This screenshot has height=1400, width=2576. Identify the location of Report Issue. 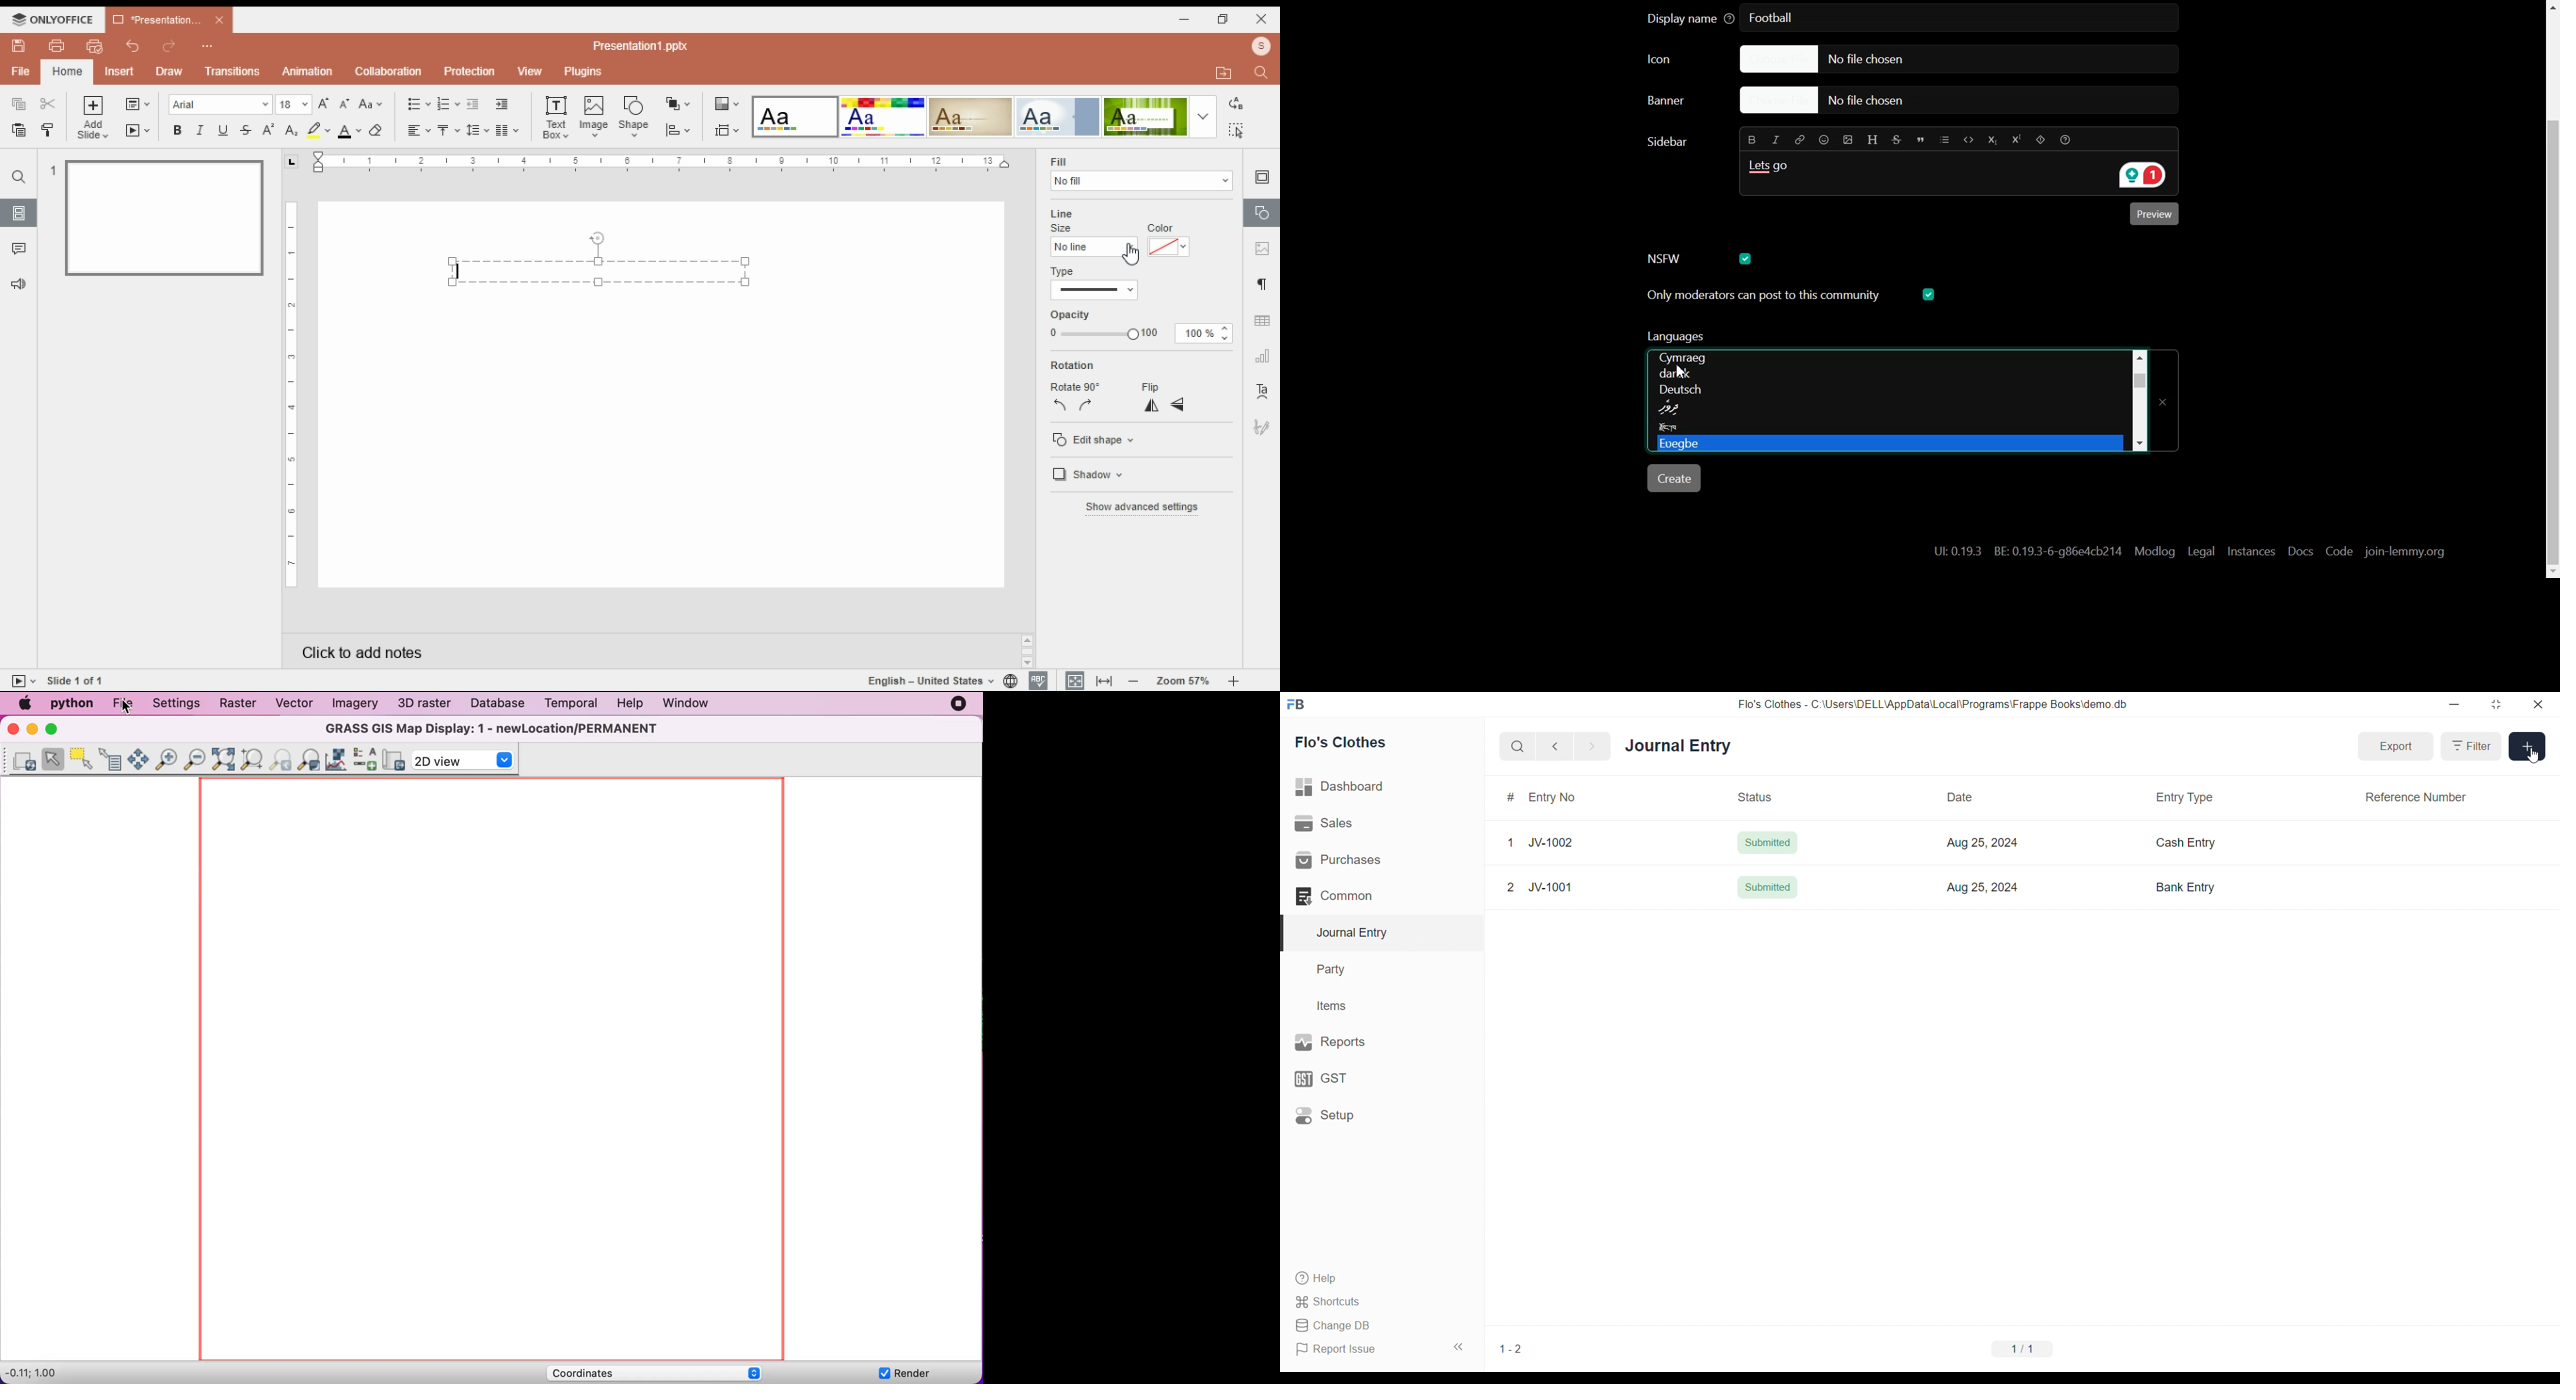
(1363, 1349).